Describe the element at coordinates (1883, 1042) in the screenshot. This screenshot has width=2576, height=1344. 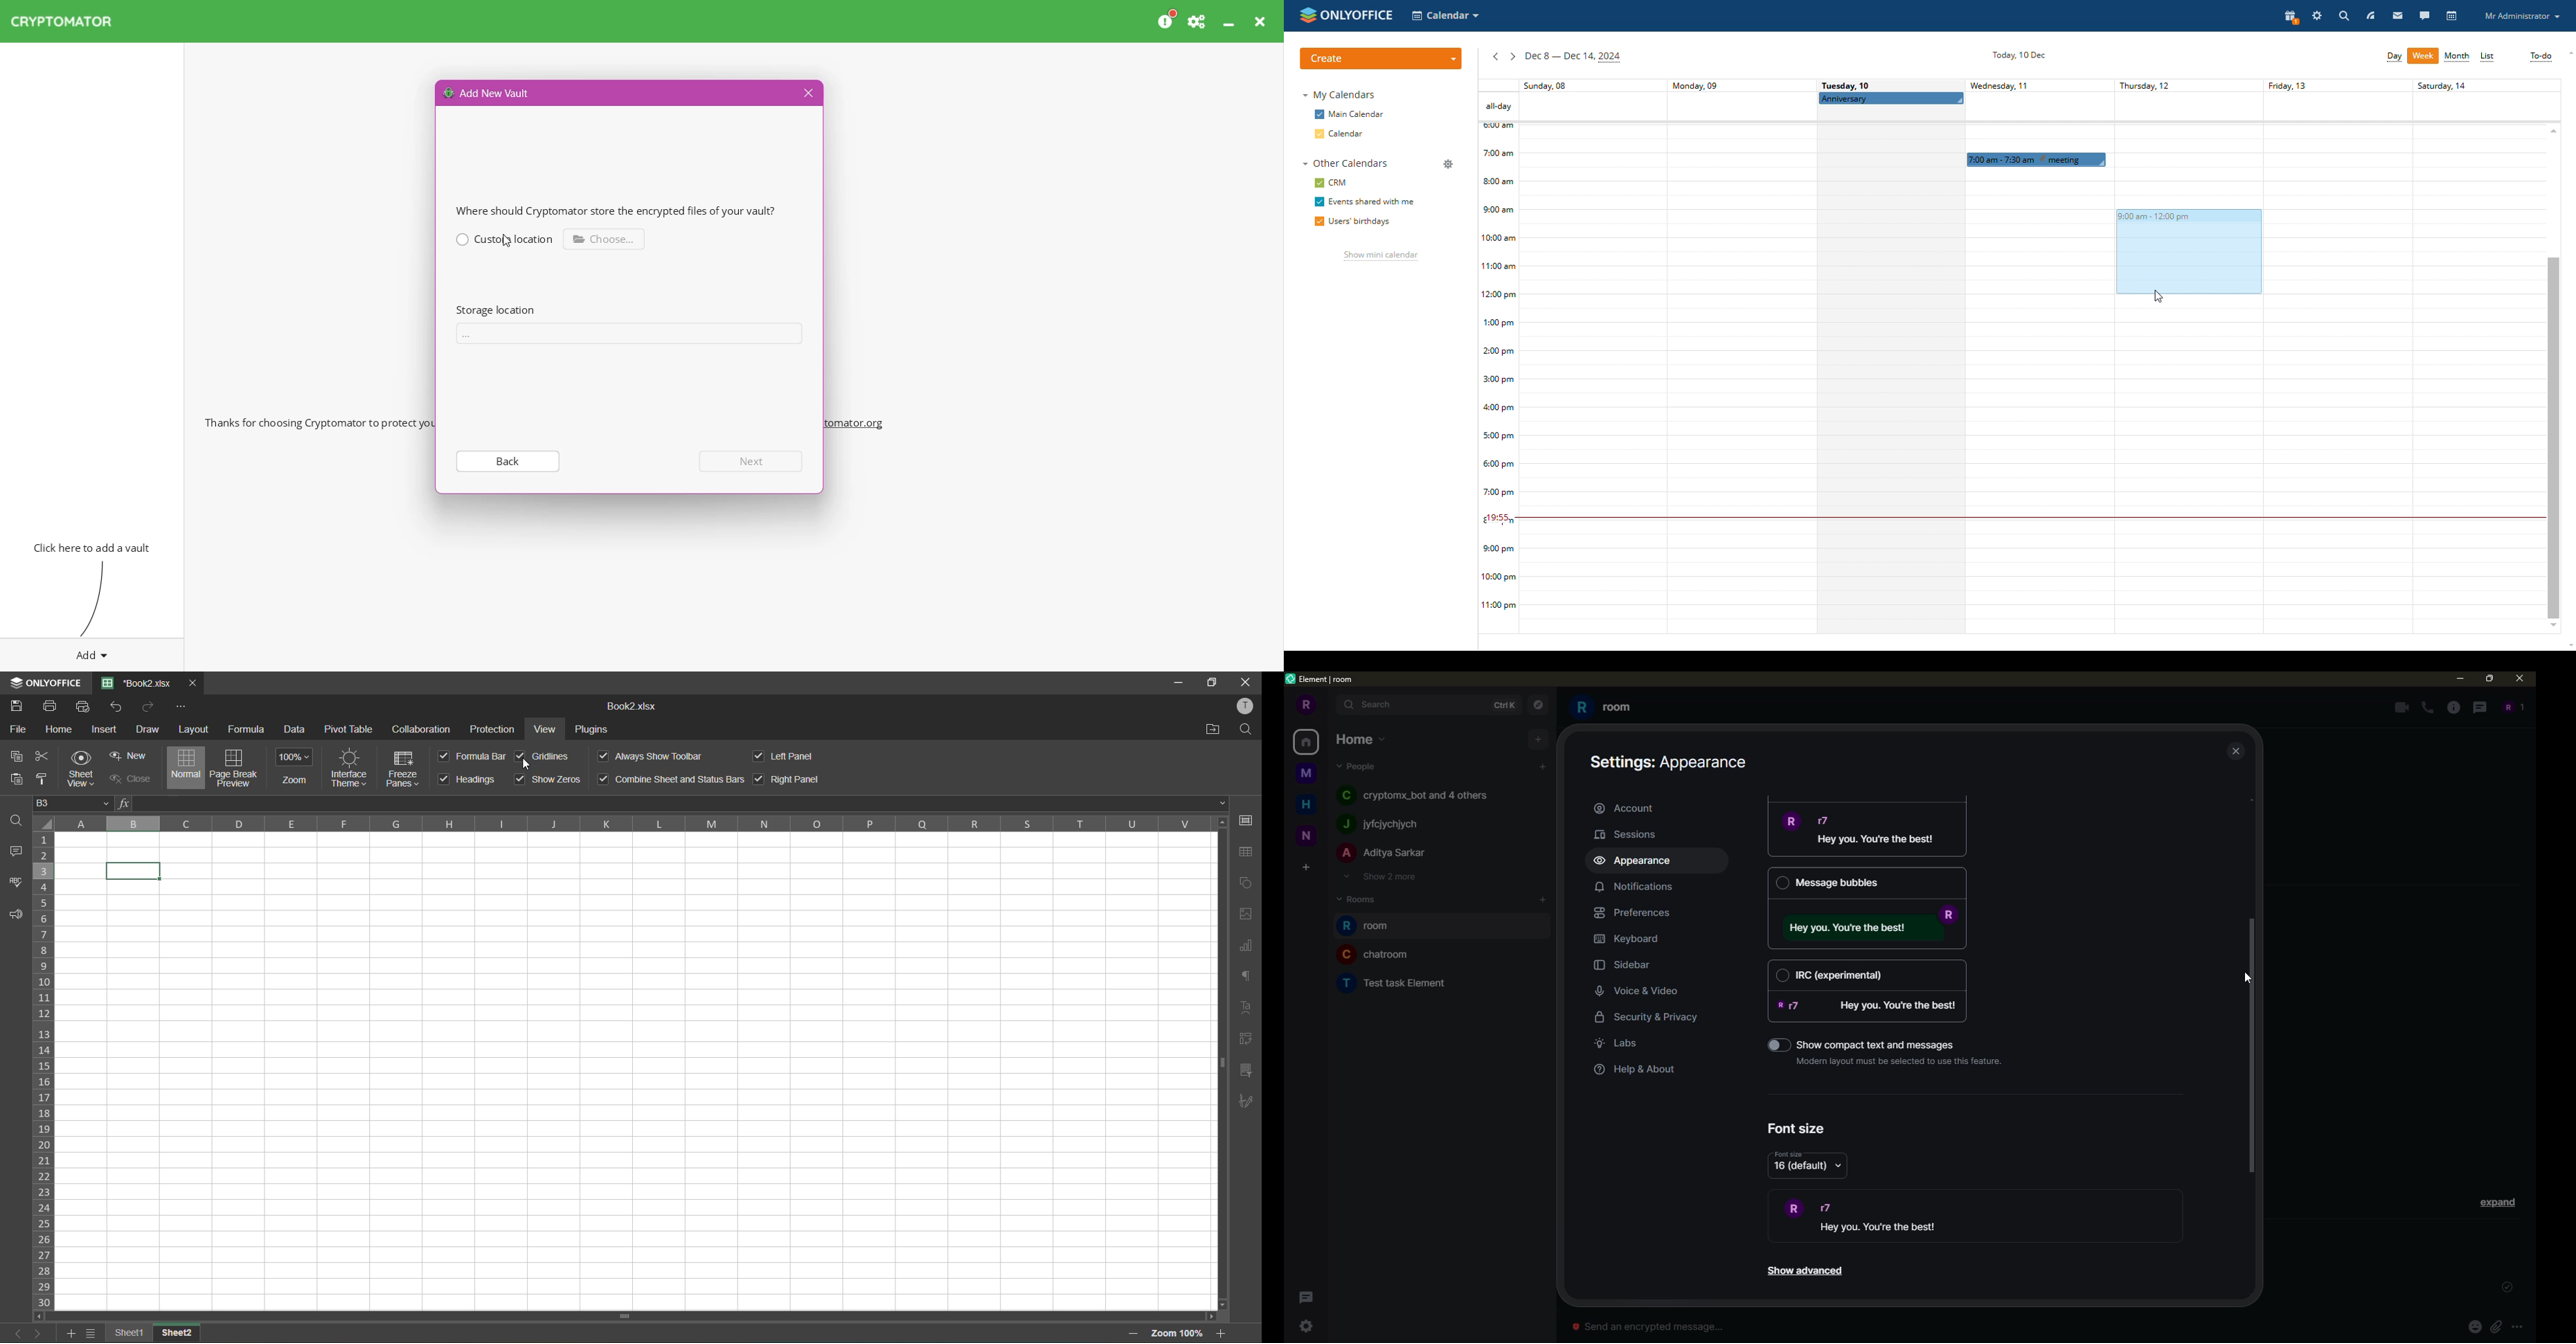
I see `‘Show compact text and messages` at that location.